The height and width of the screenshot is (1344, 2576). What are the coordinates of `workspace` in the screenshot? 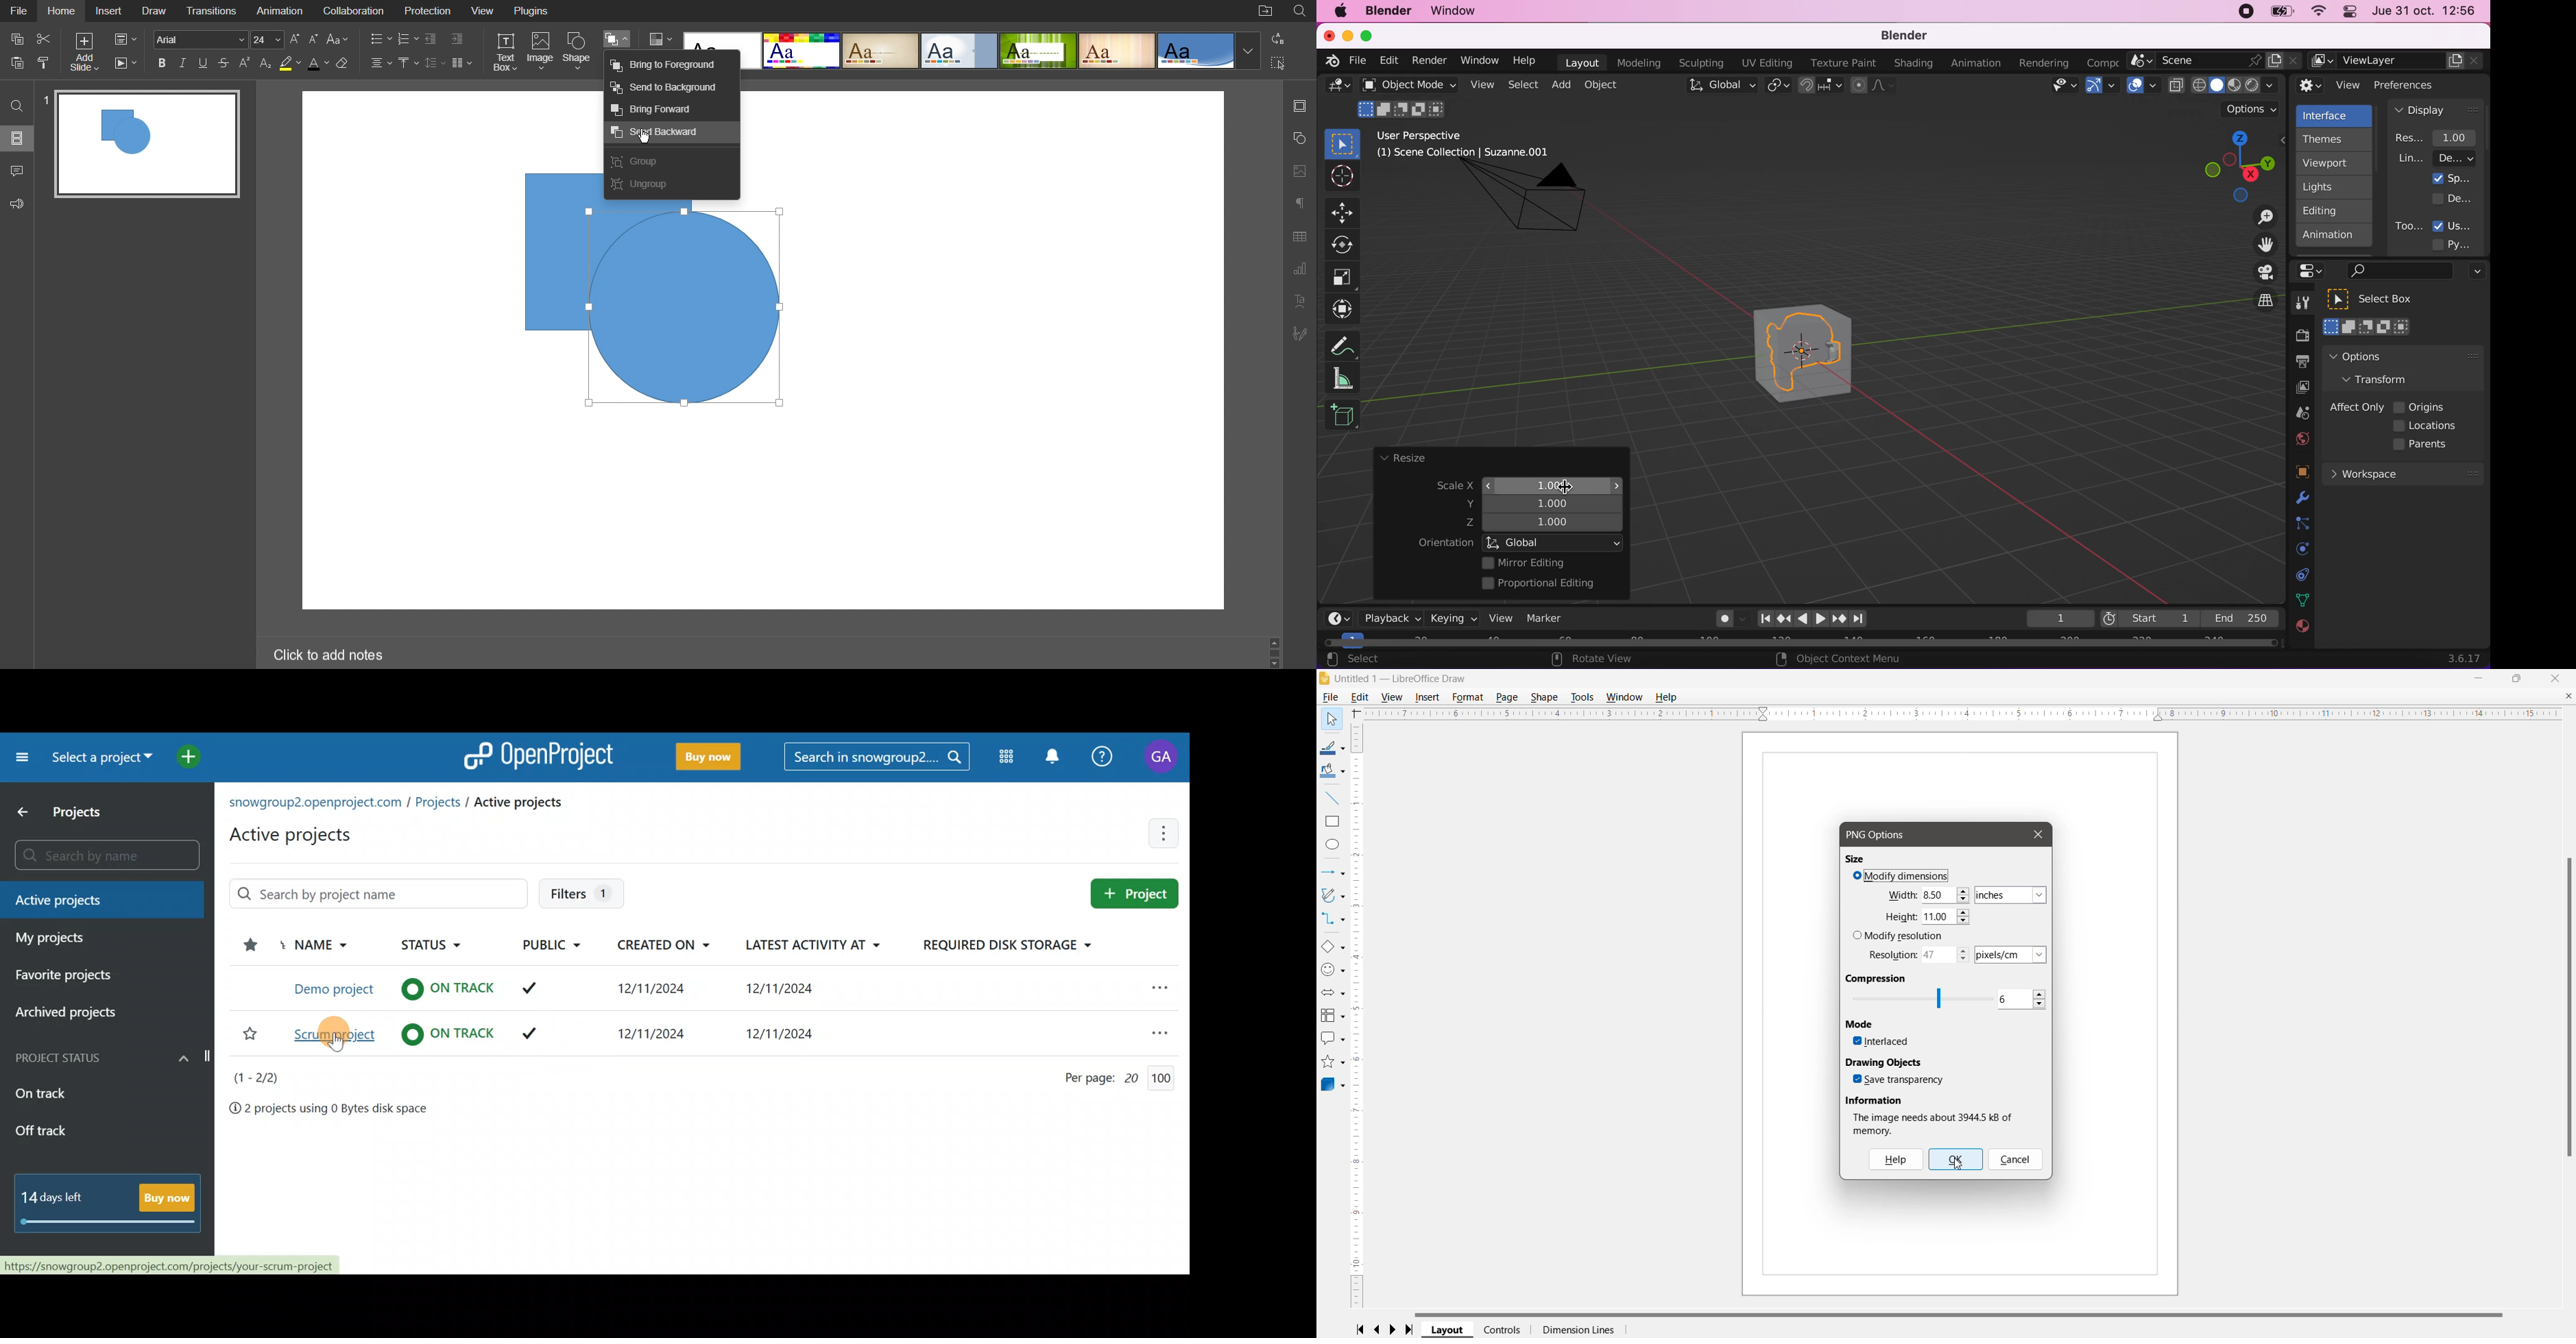 It's located at (2402, 473).